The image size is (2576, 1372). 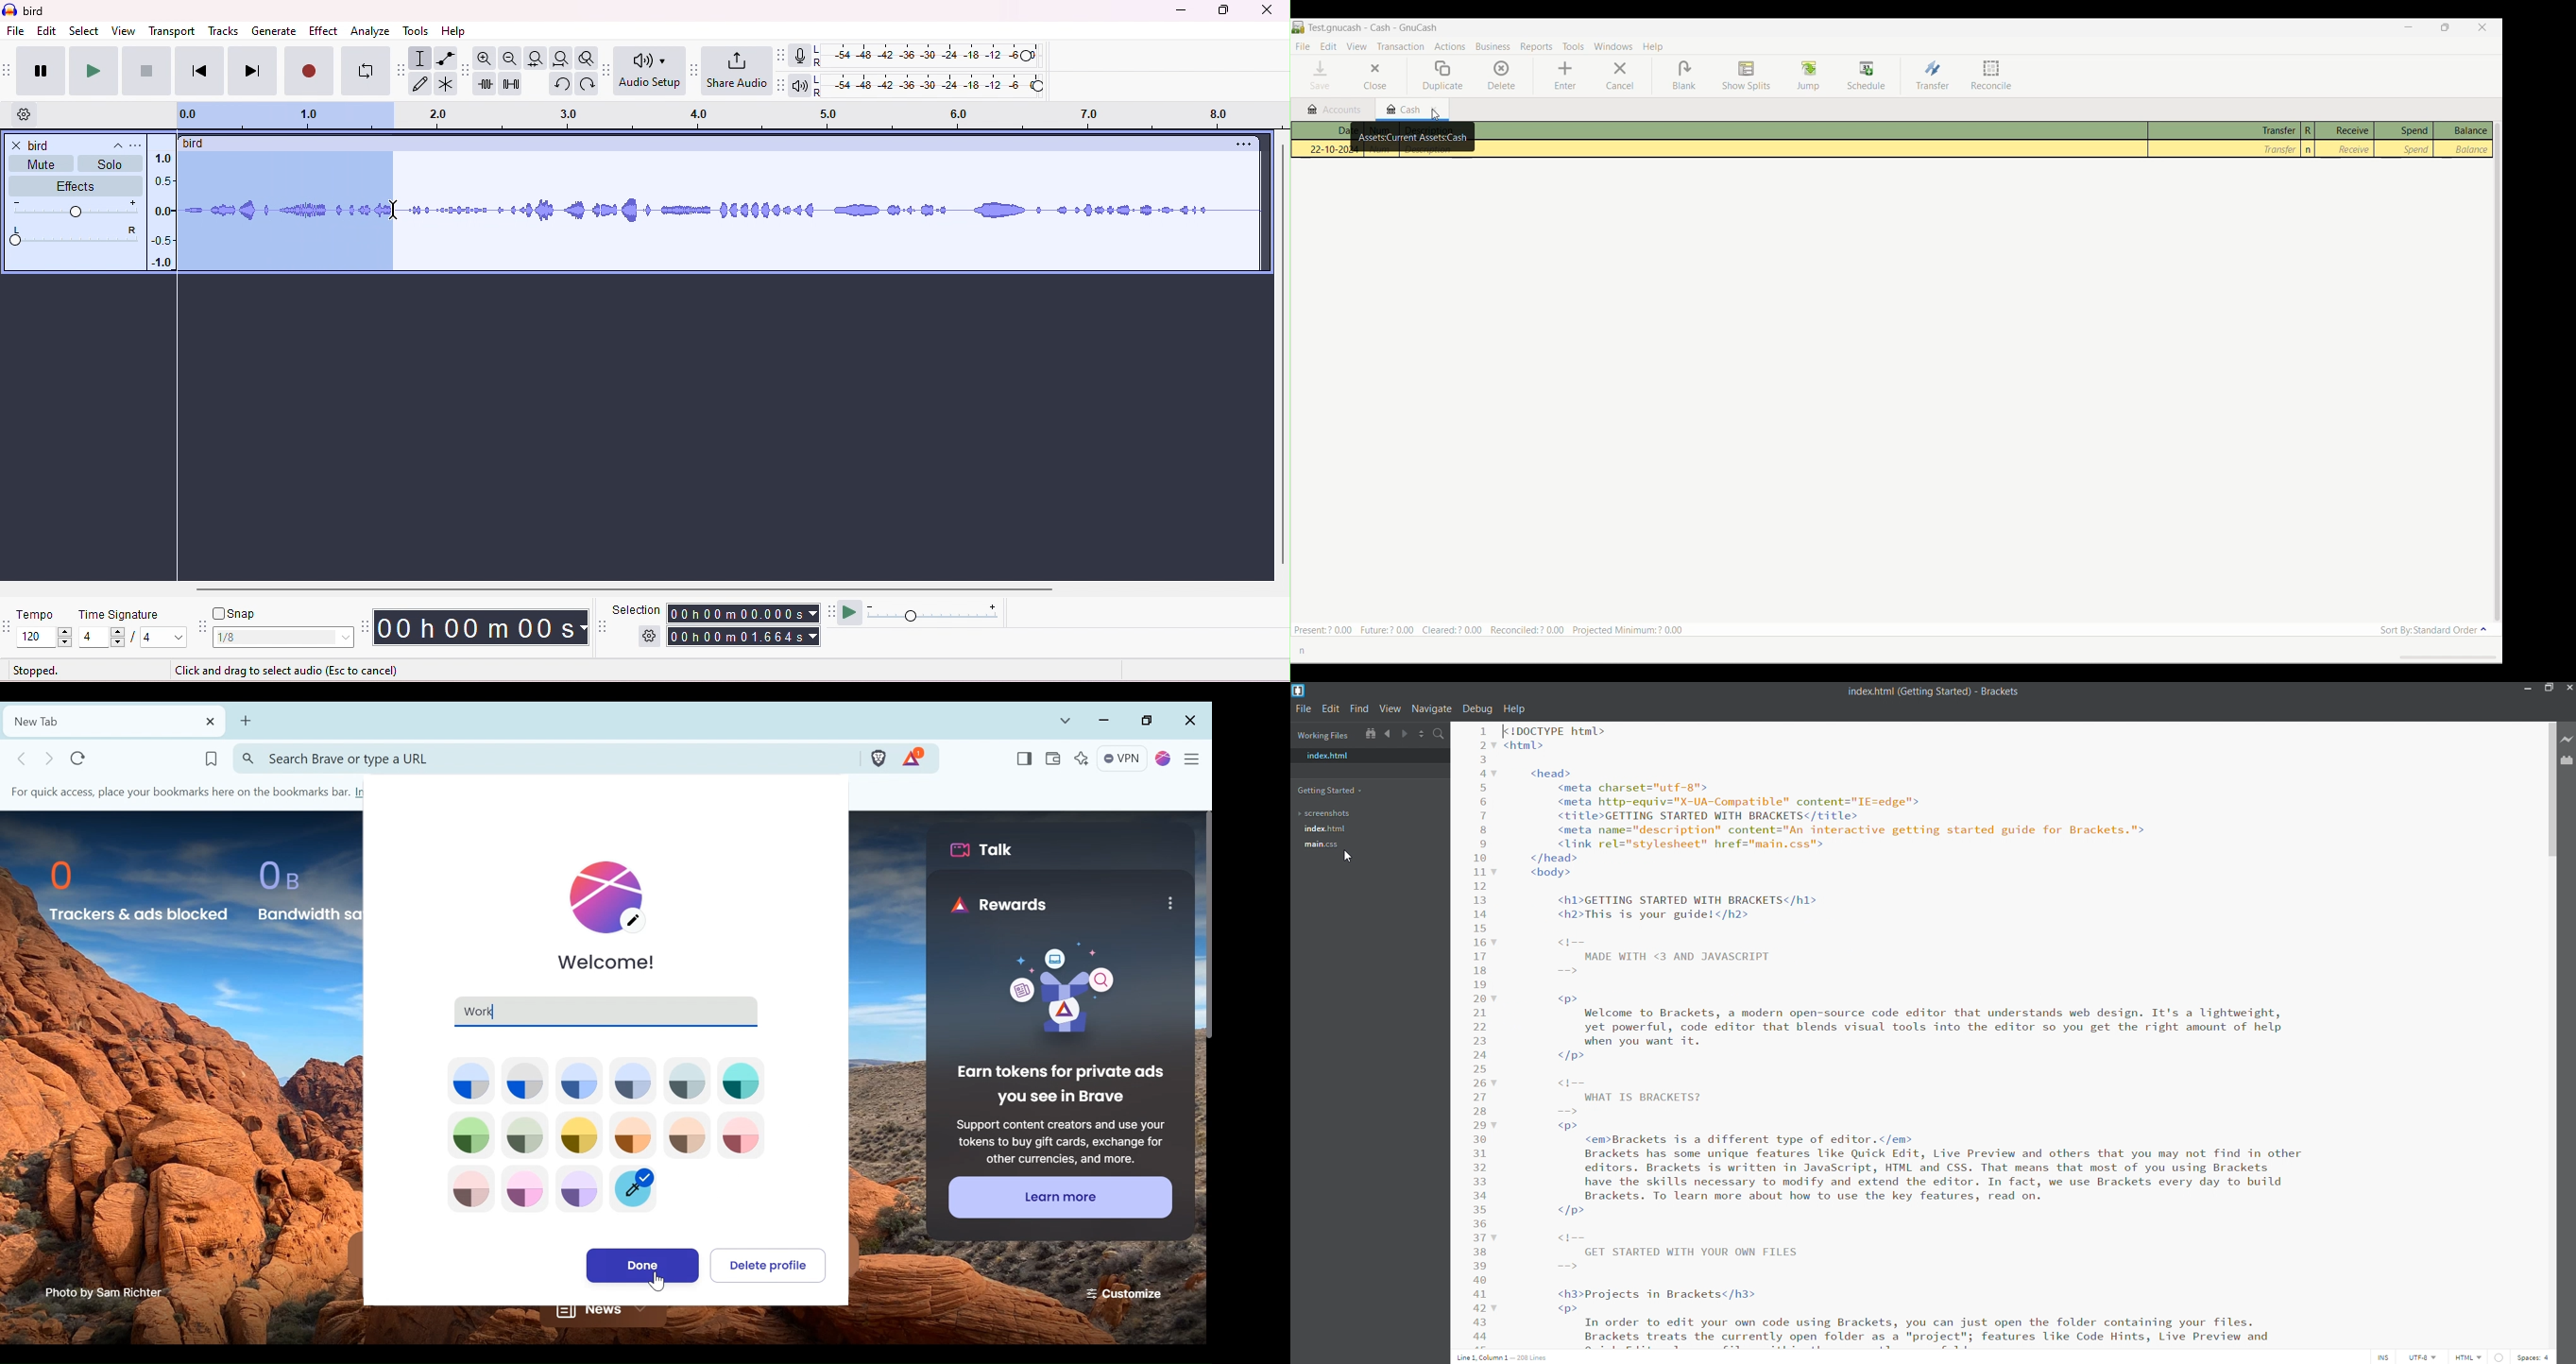 I want to click on navigate, so click(x=1433, y=708).